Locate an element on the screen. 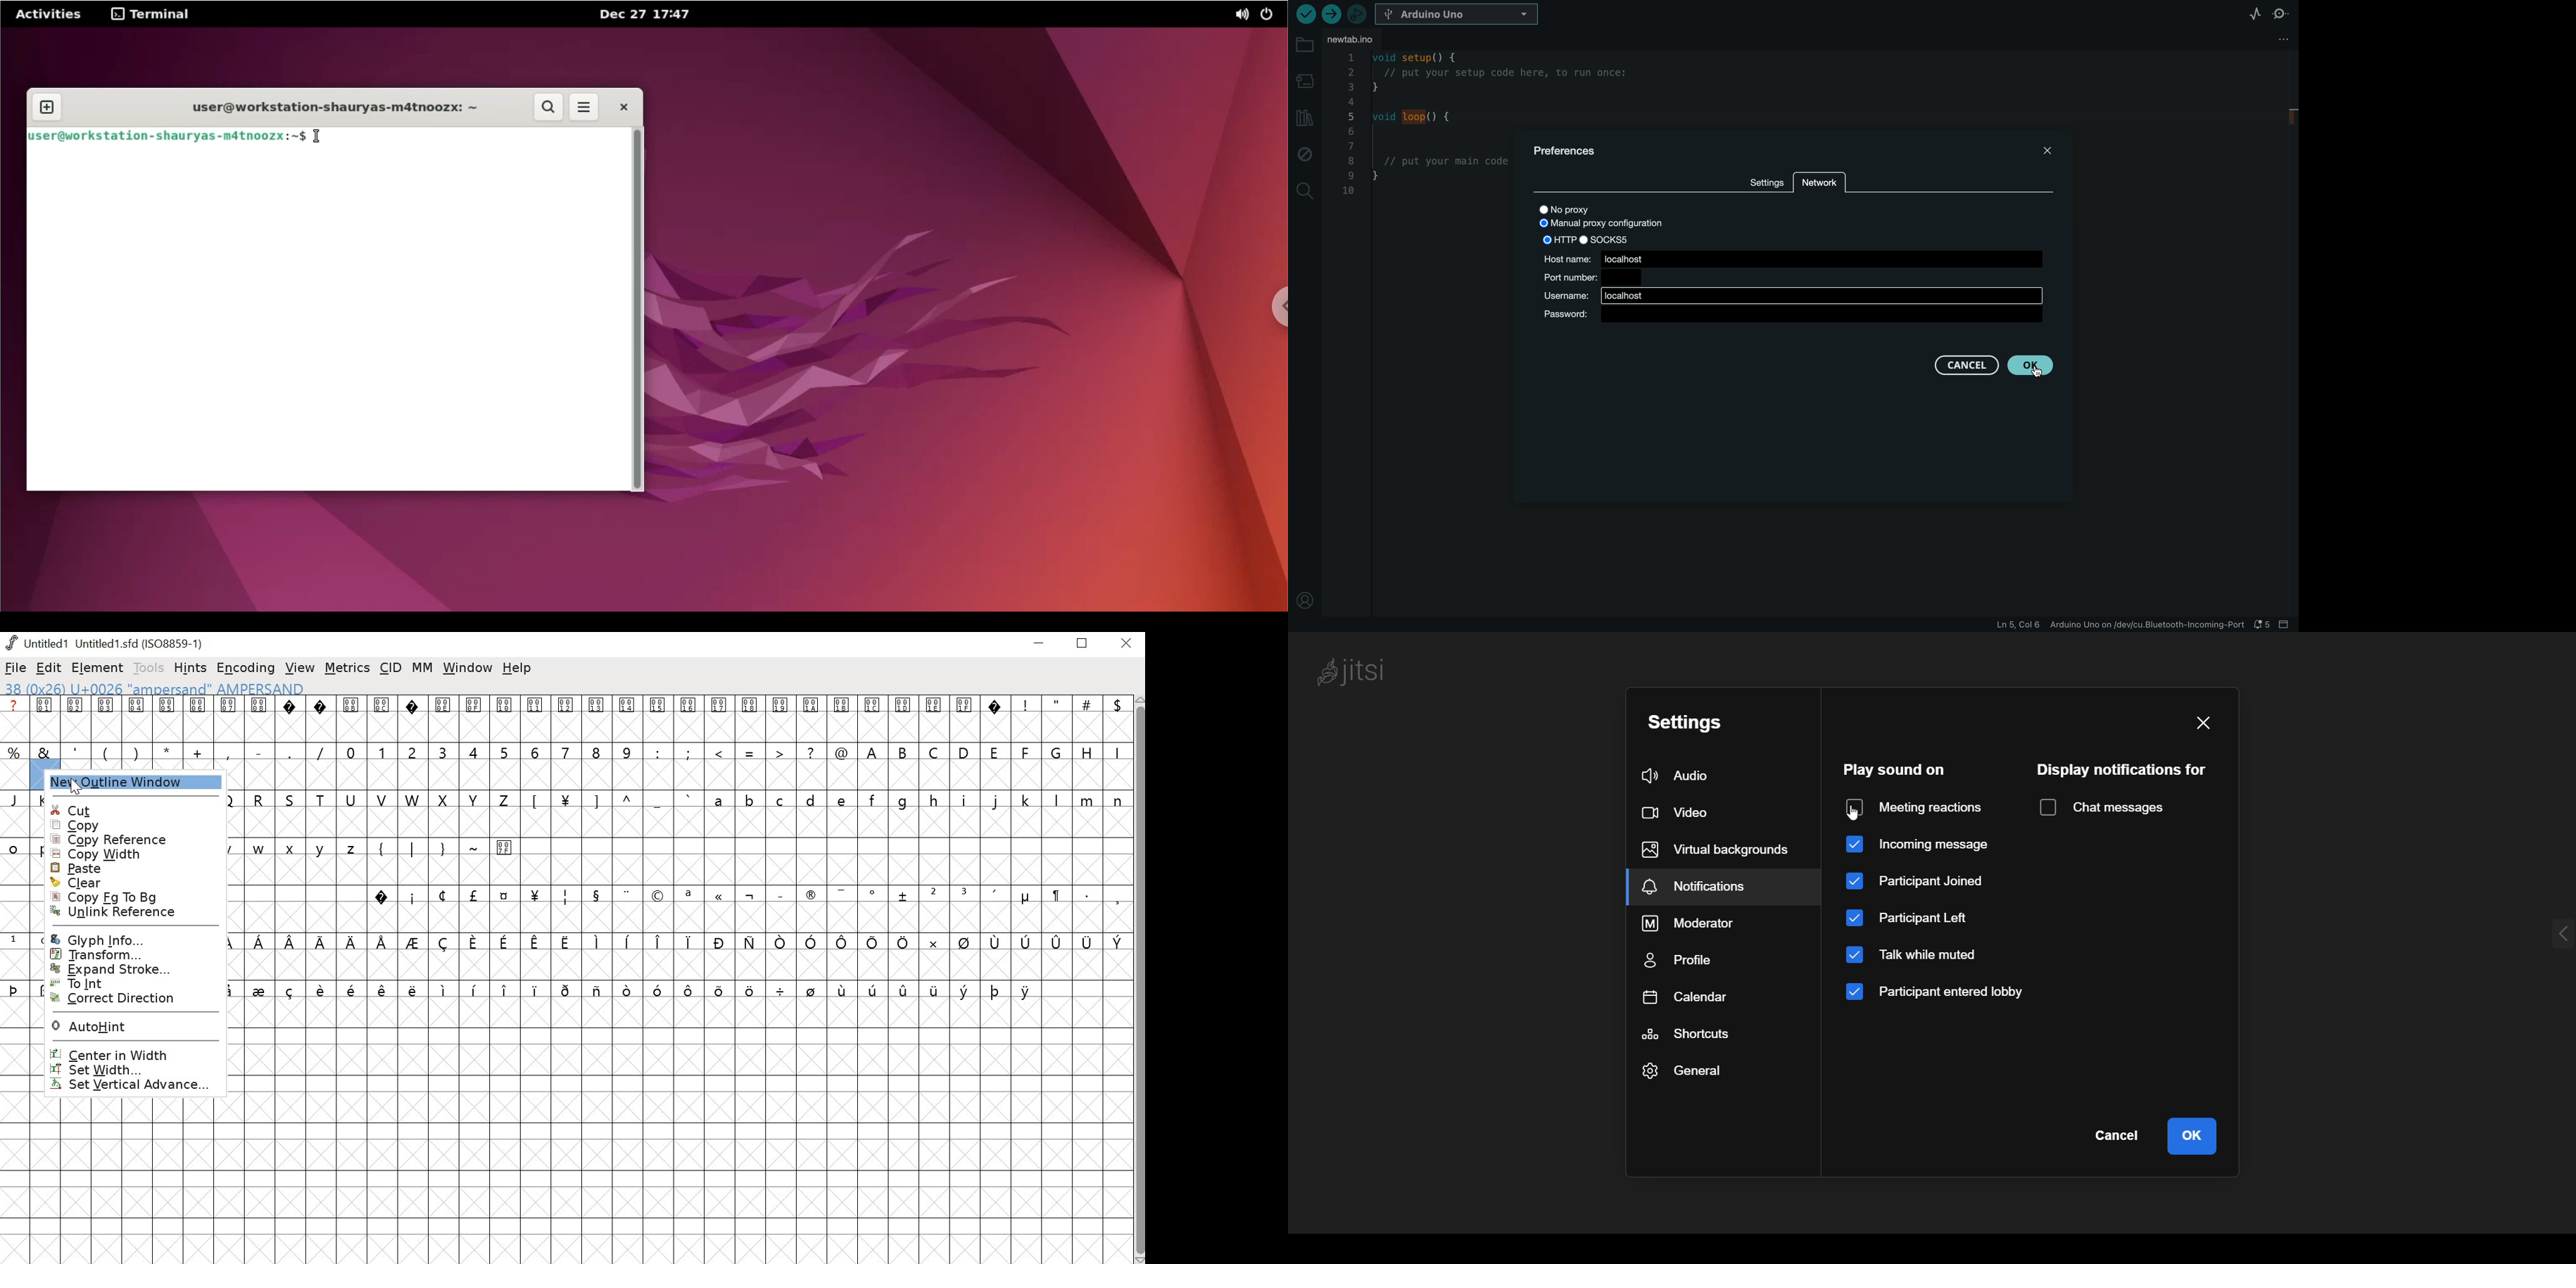 Image resolution: width=2576 pixels, height=1288 pixels. close window is located at coordinates (2202, 723).